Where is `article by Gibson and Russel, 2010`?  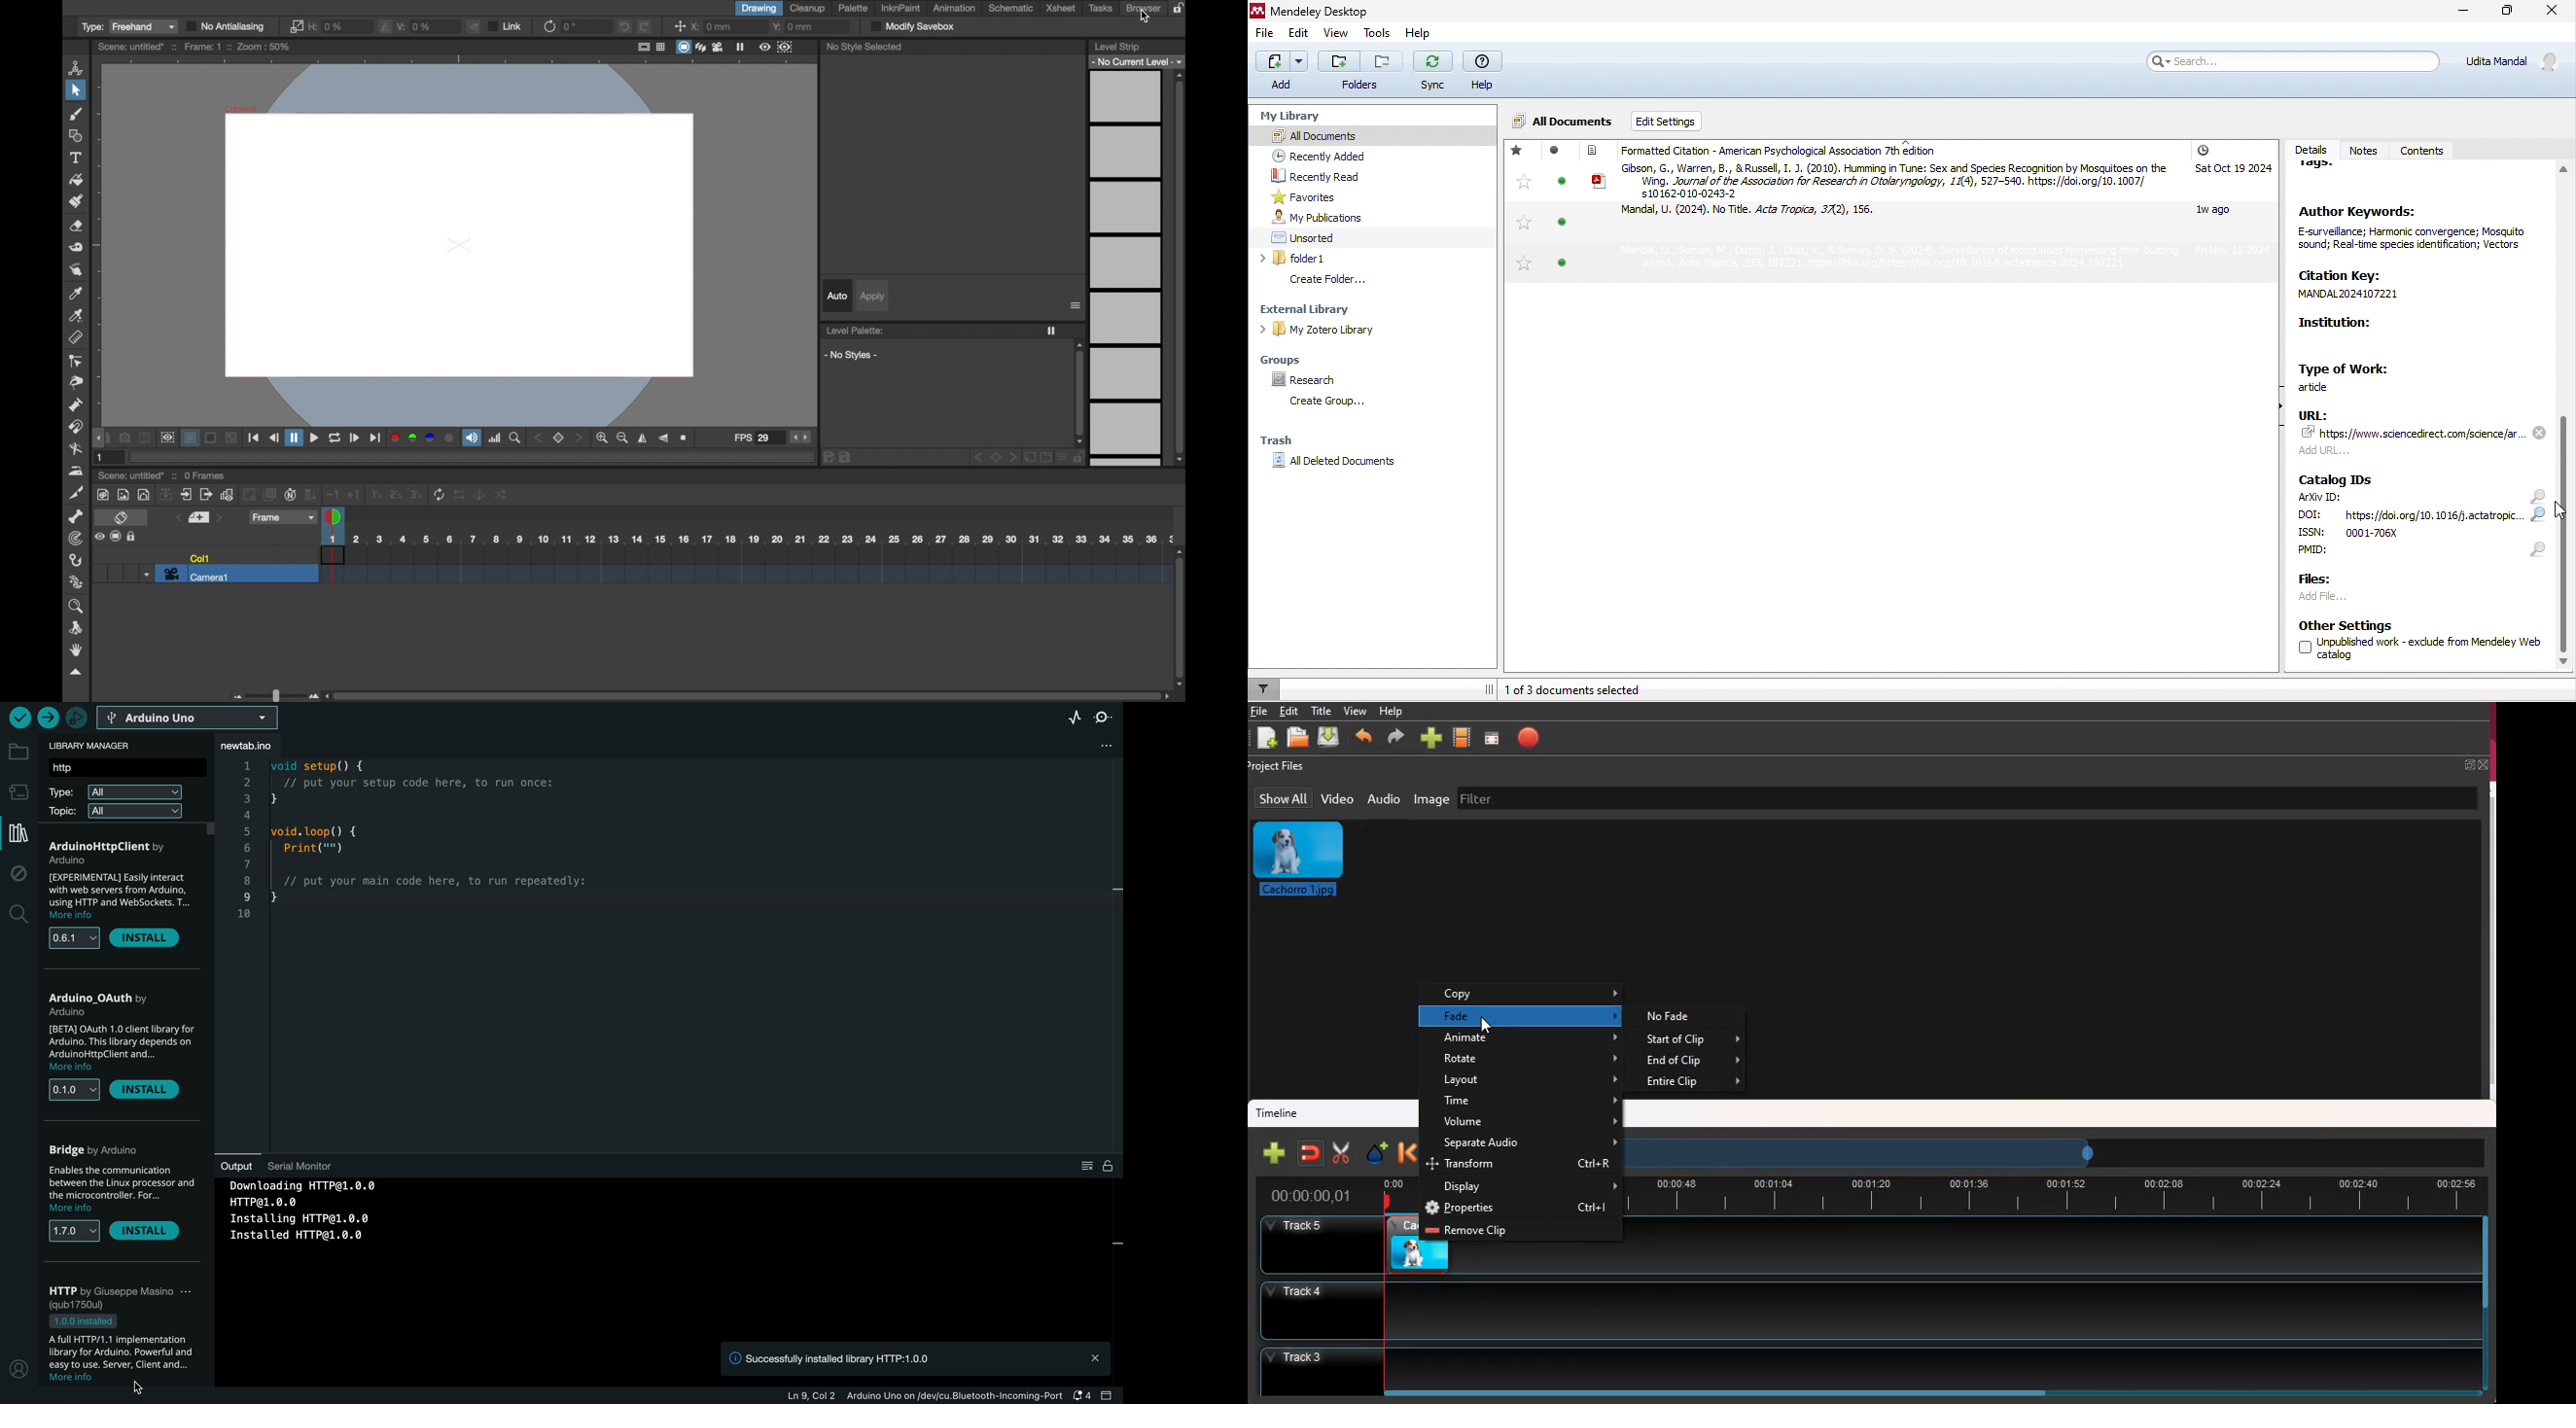 article by Gibson and Russel, 2010 is located at coordinates (1881, 180).